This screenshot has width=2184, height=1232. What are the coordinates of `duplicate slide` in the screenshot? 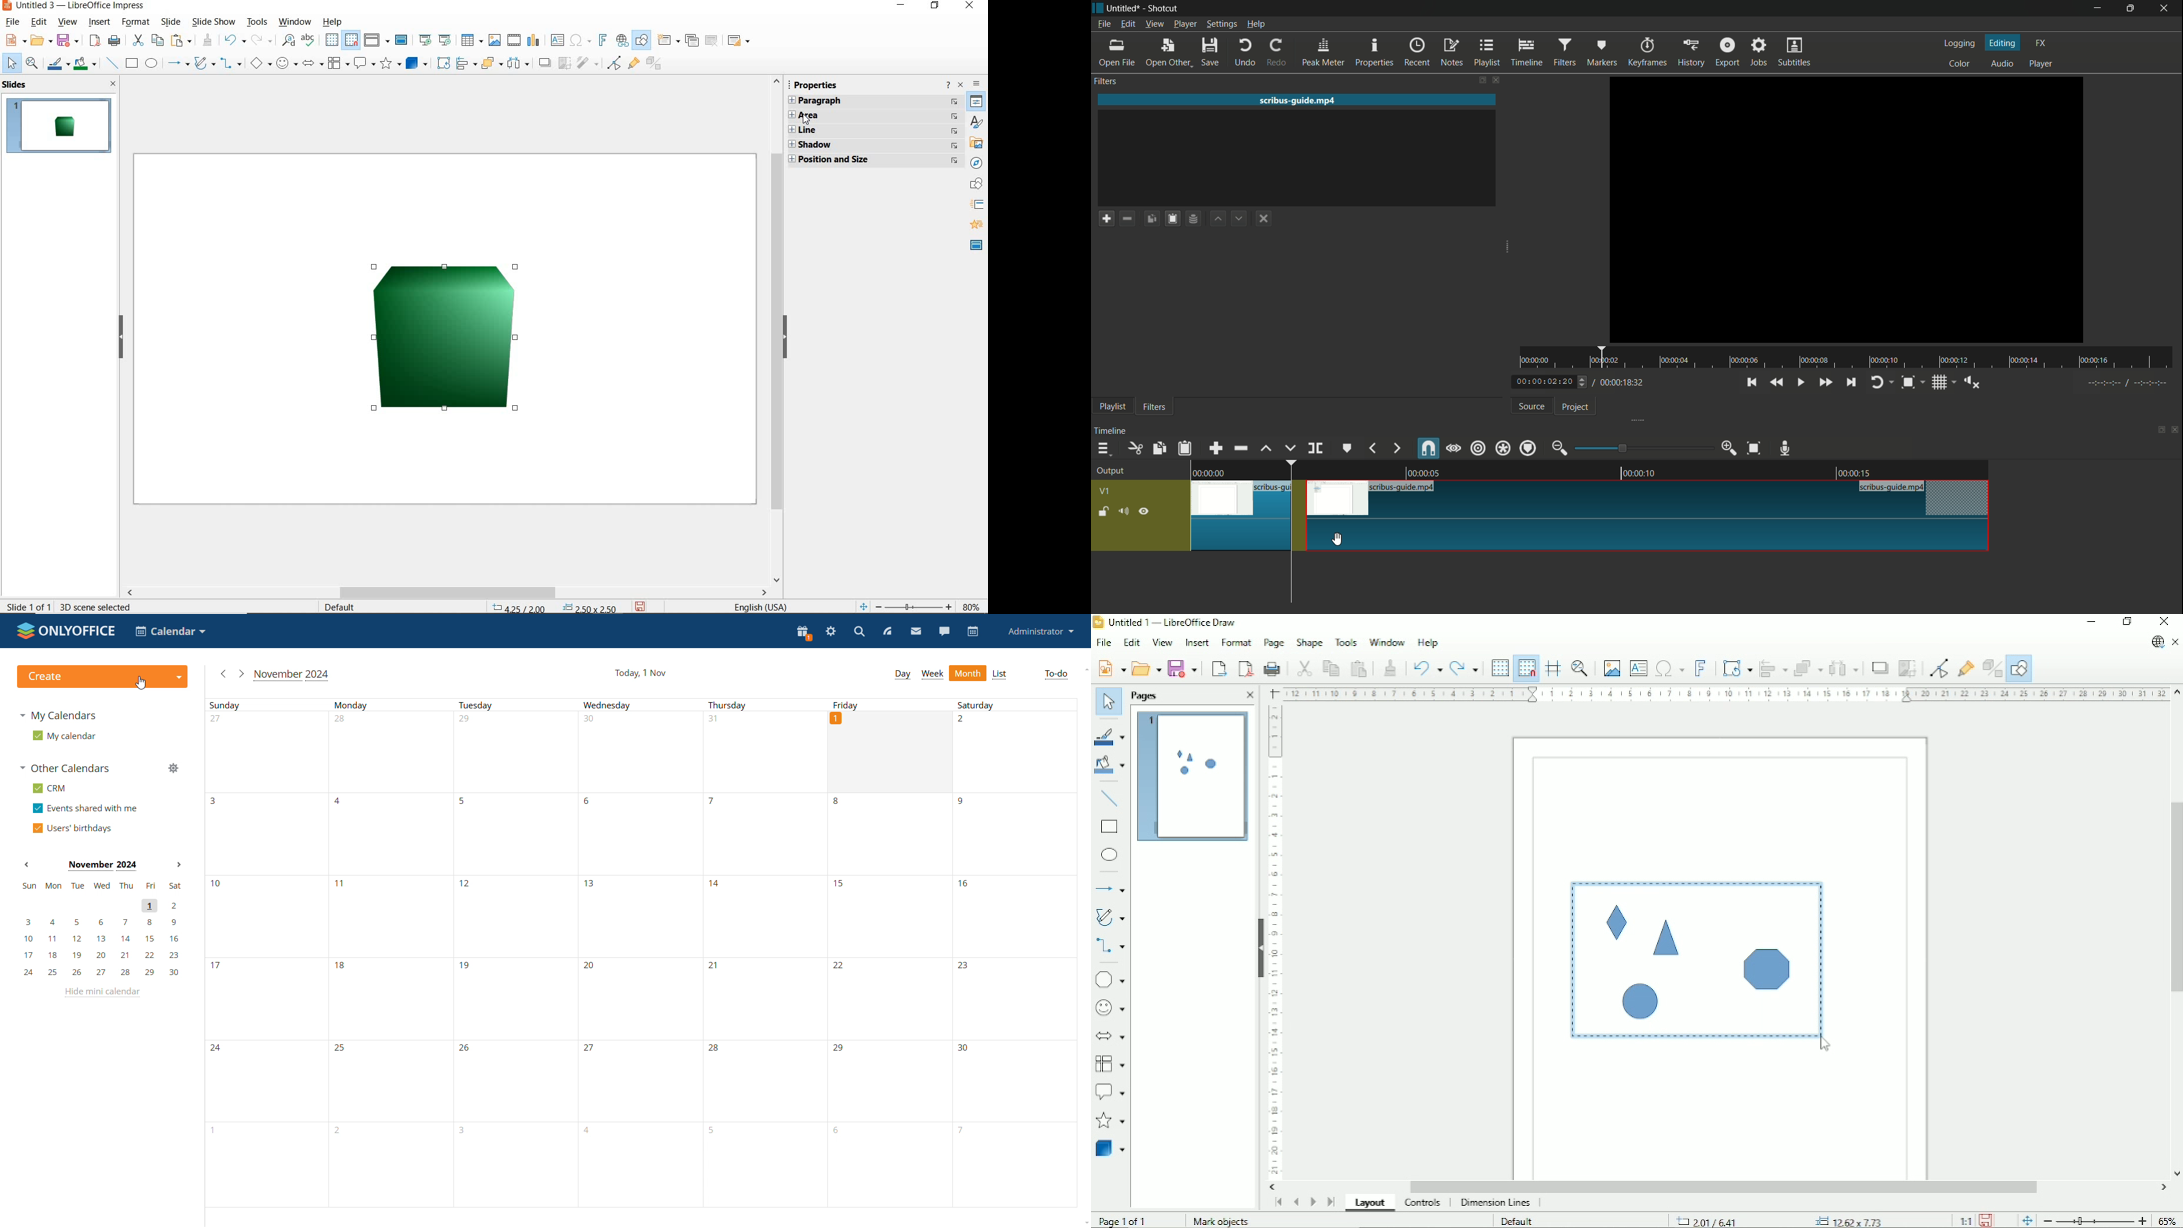 It's located at (692, 39).